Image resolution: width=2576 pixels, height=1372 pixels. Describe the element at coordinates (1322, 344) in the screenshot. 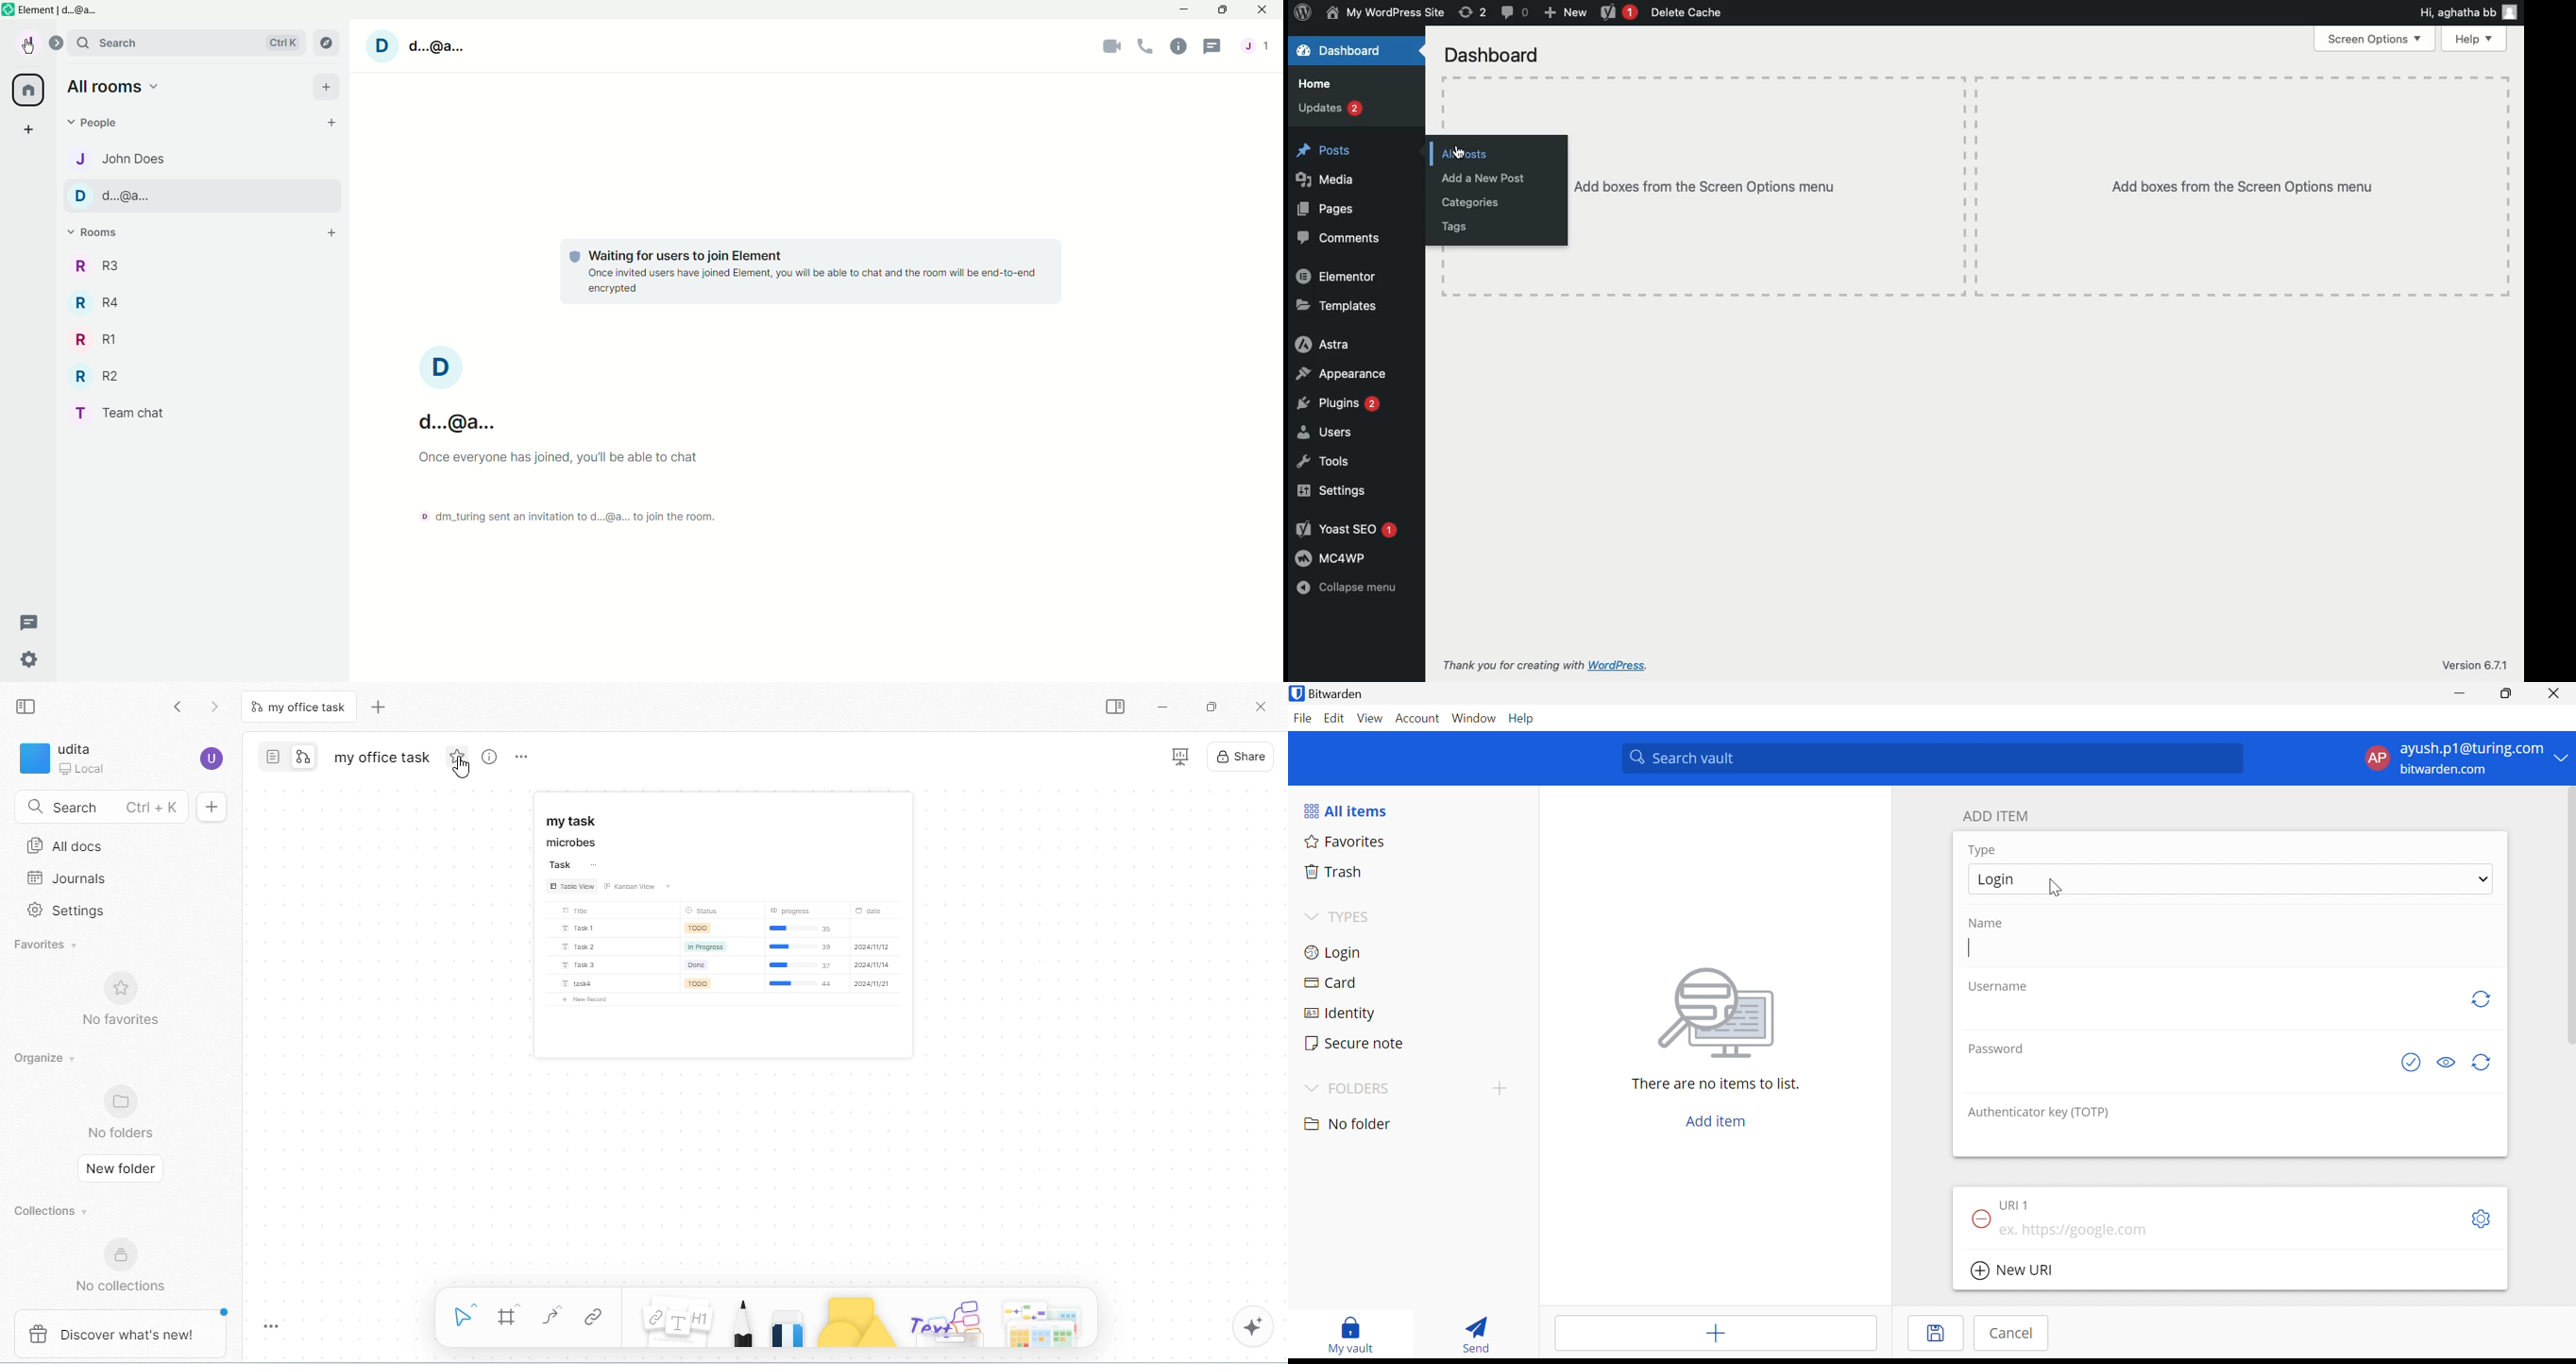

I see `Astra` at that location.